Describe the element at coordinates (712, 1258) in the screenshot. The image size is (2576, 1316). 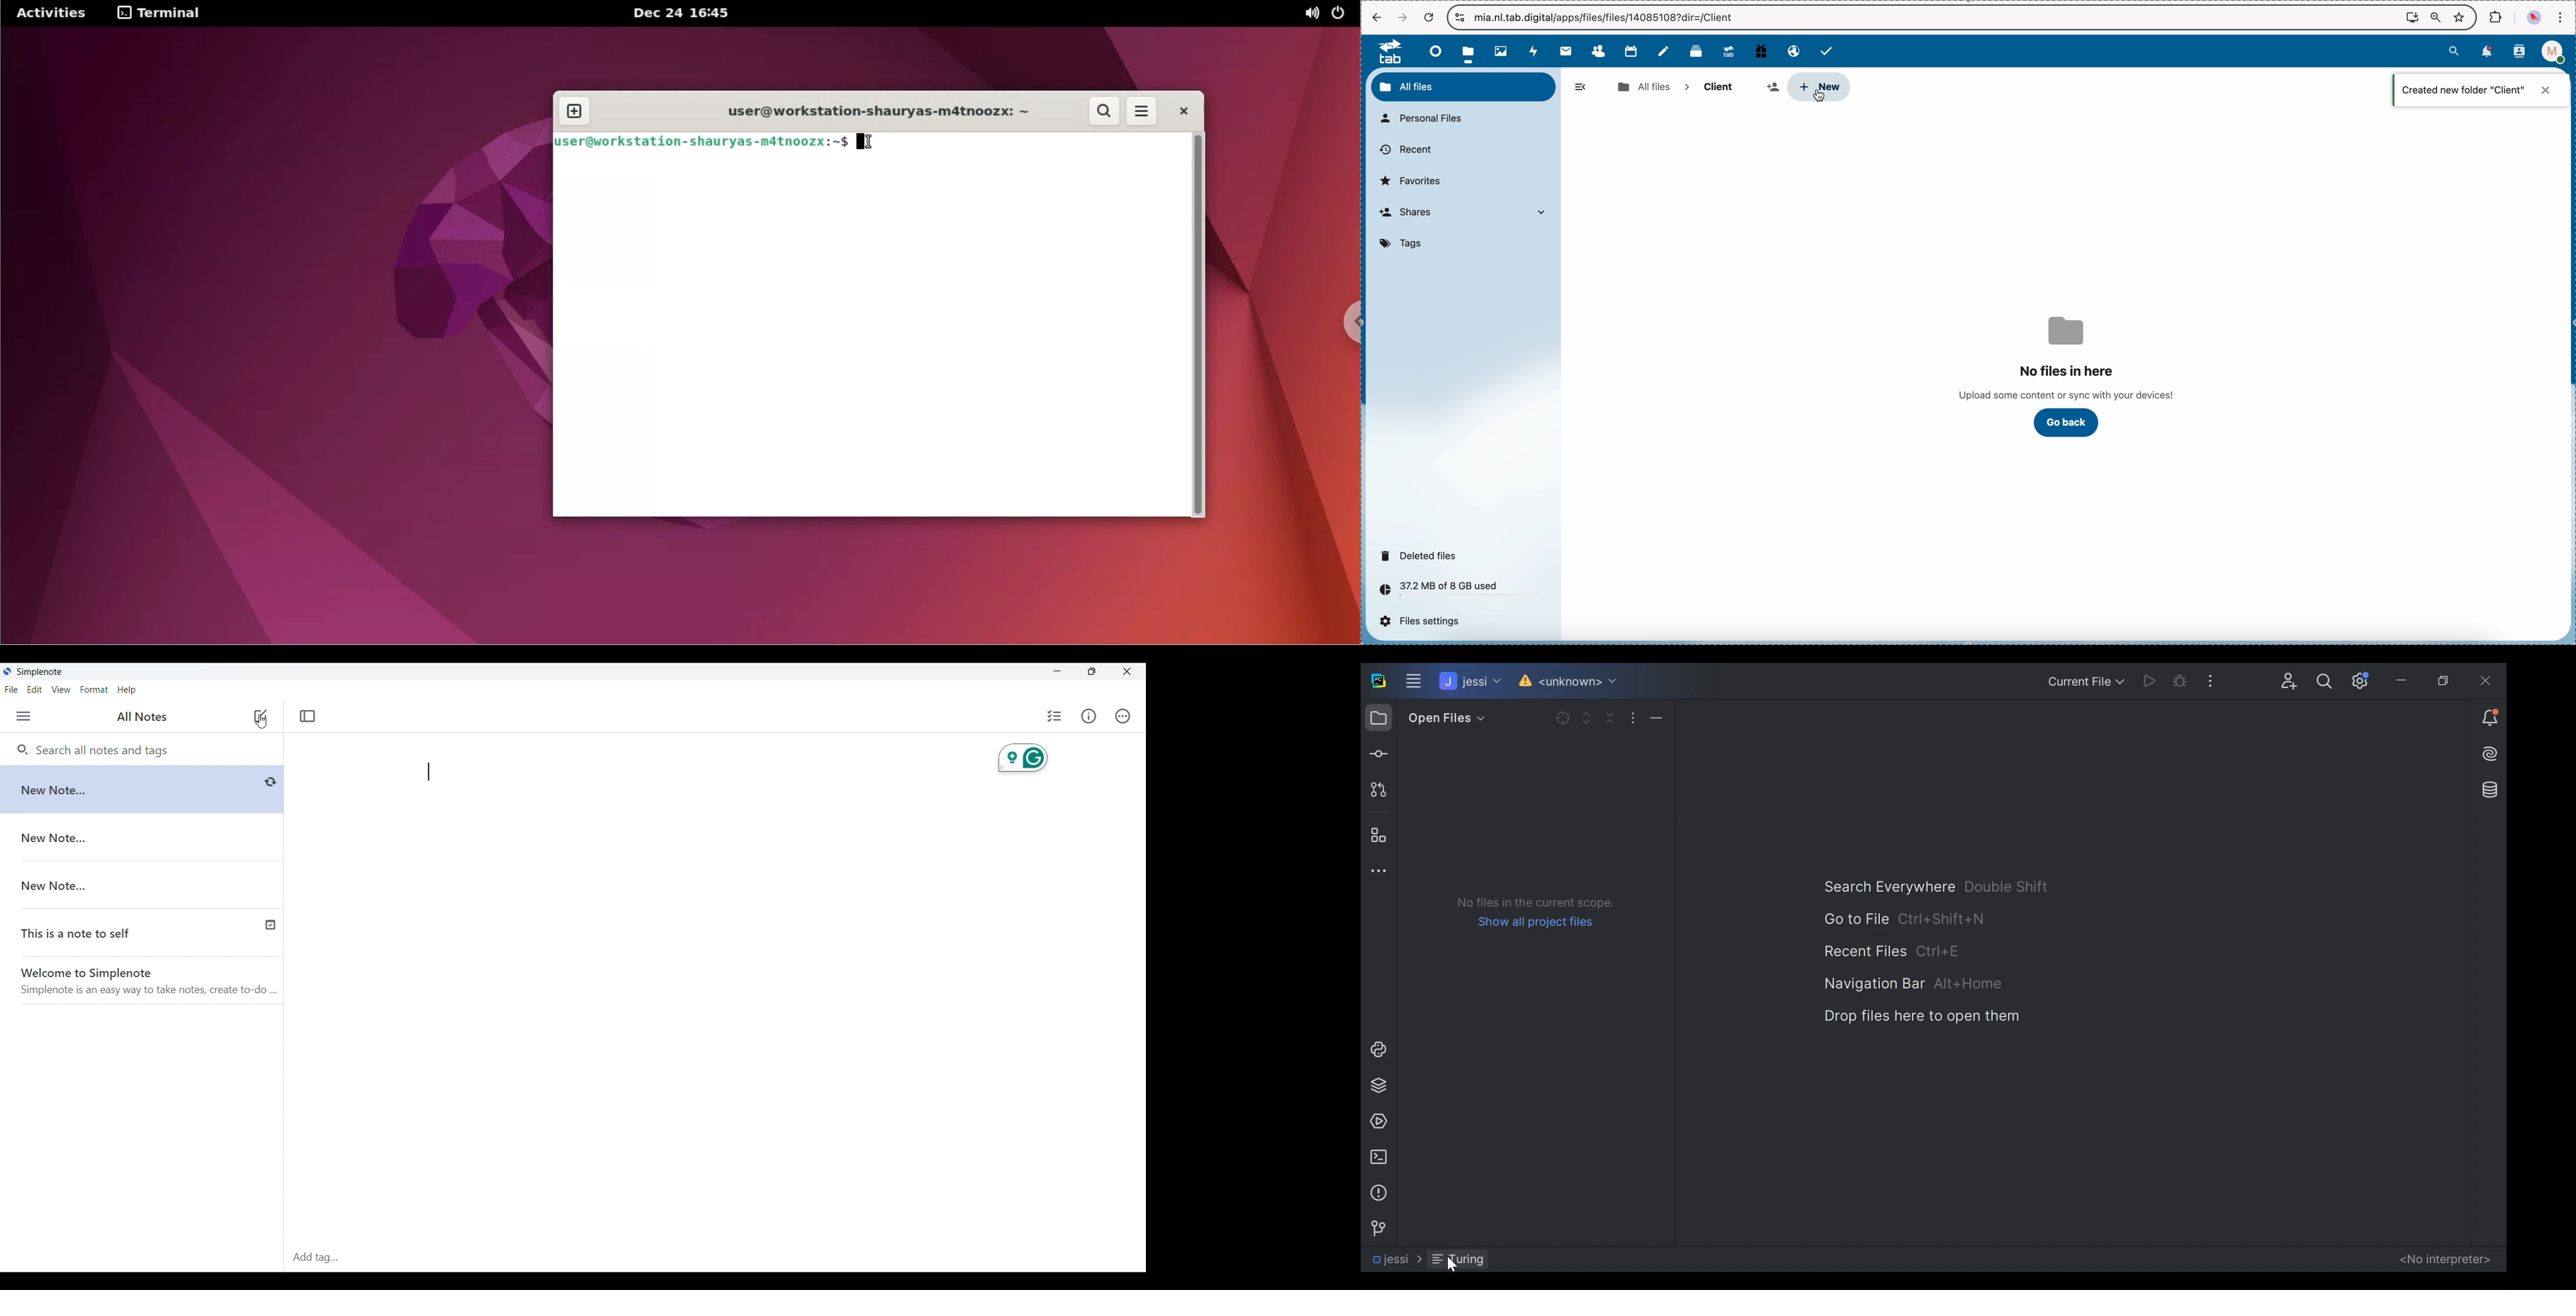
I see `Add tag` at that location.